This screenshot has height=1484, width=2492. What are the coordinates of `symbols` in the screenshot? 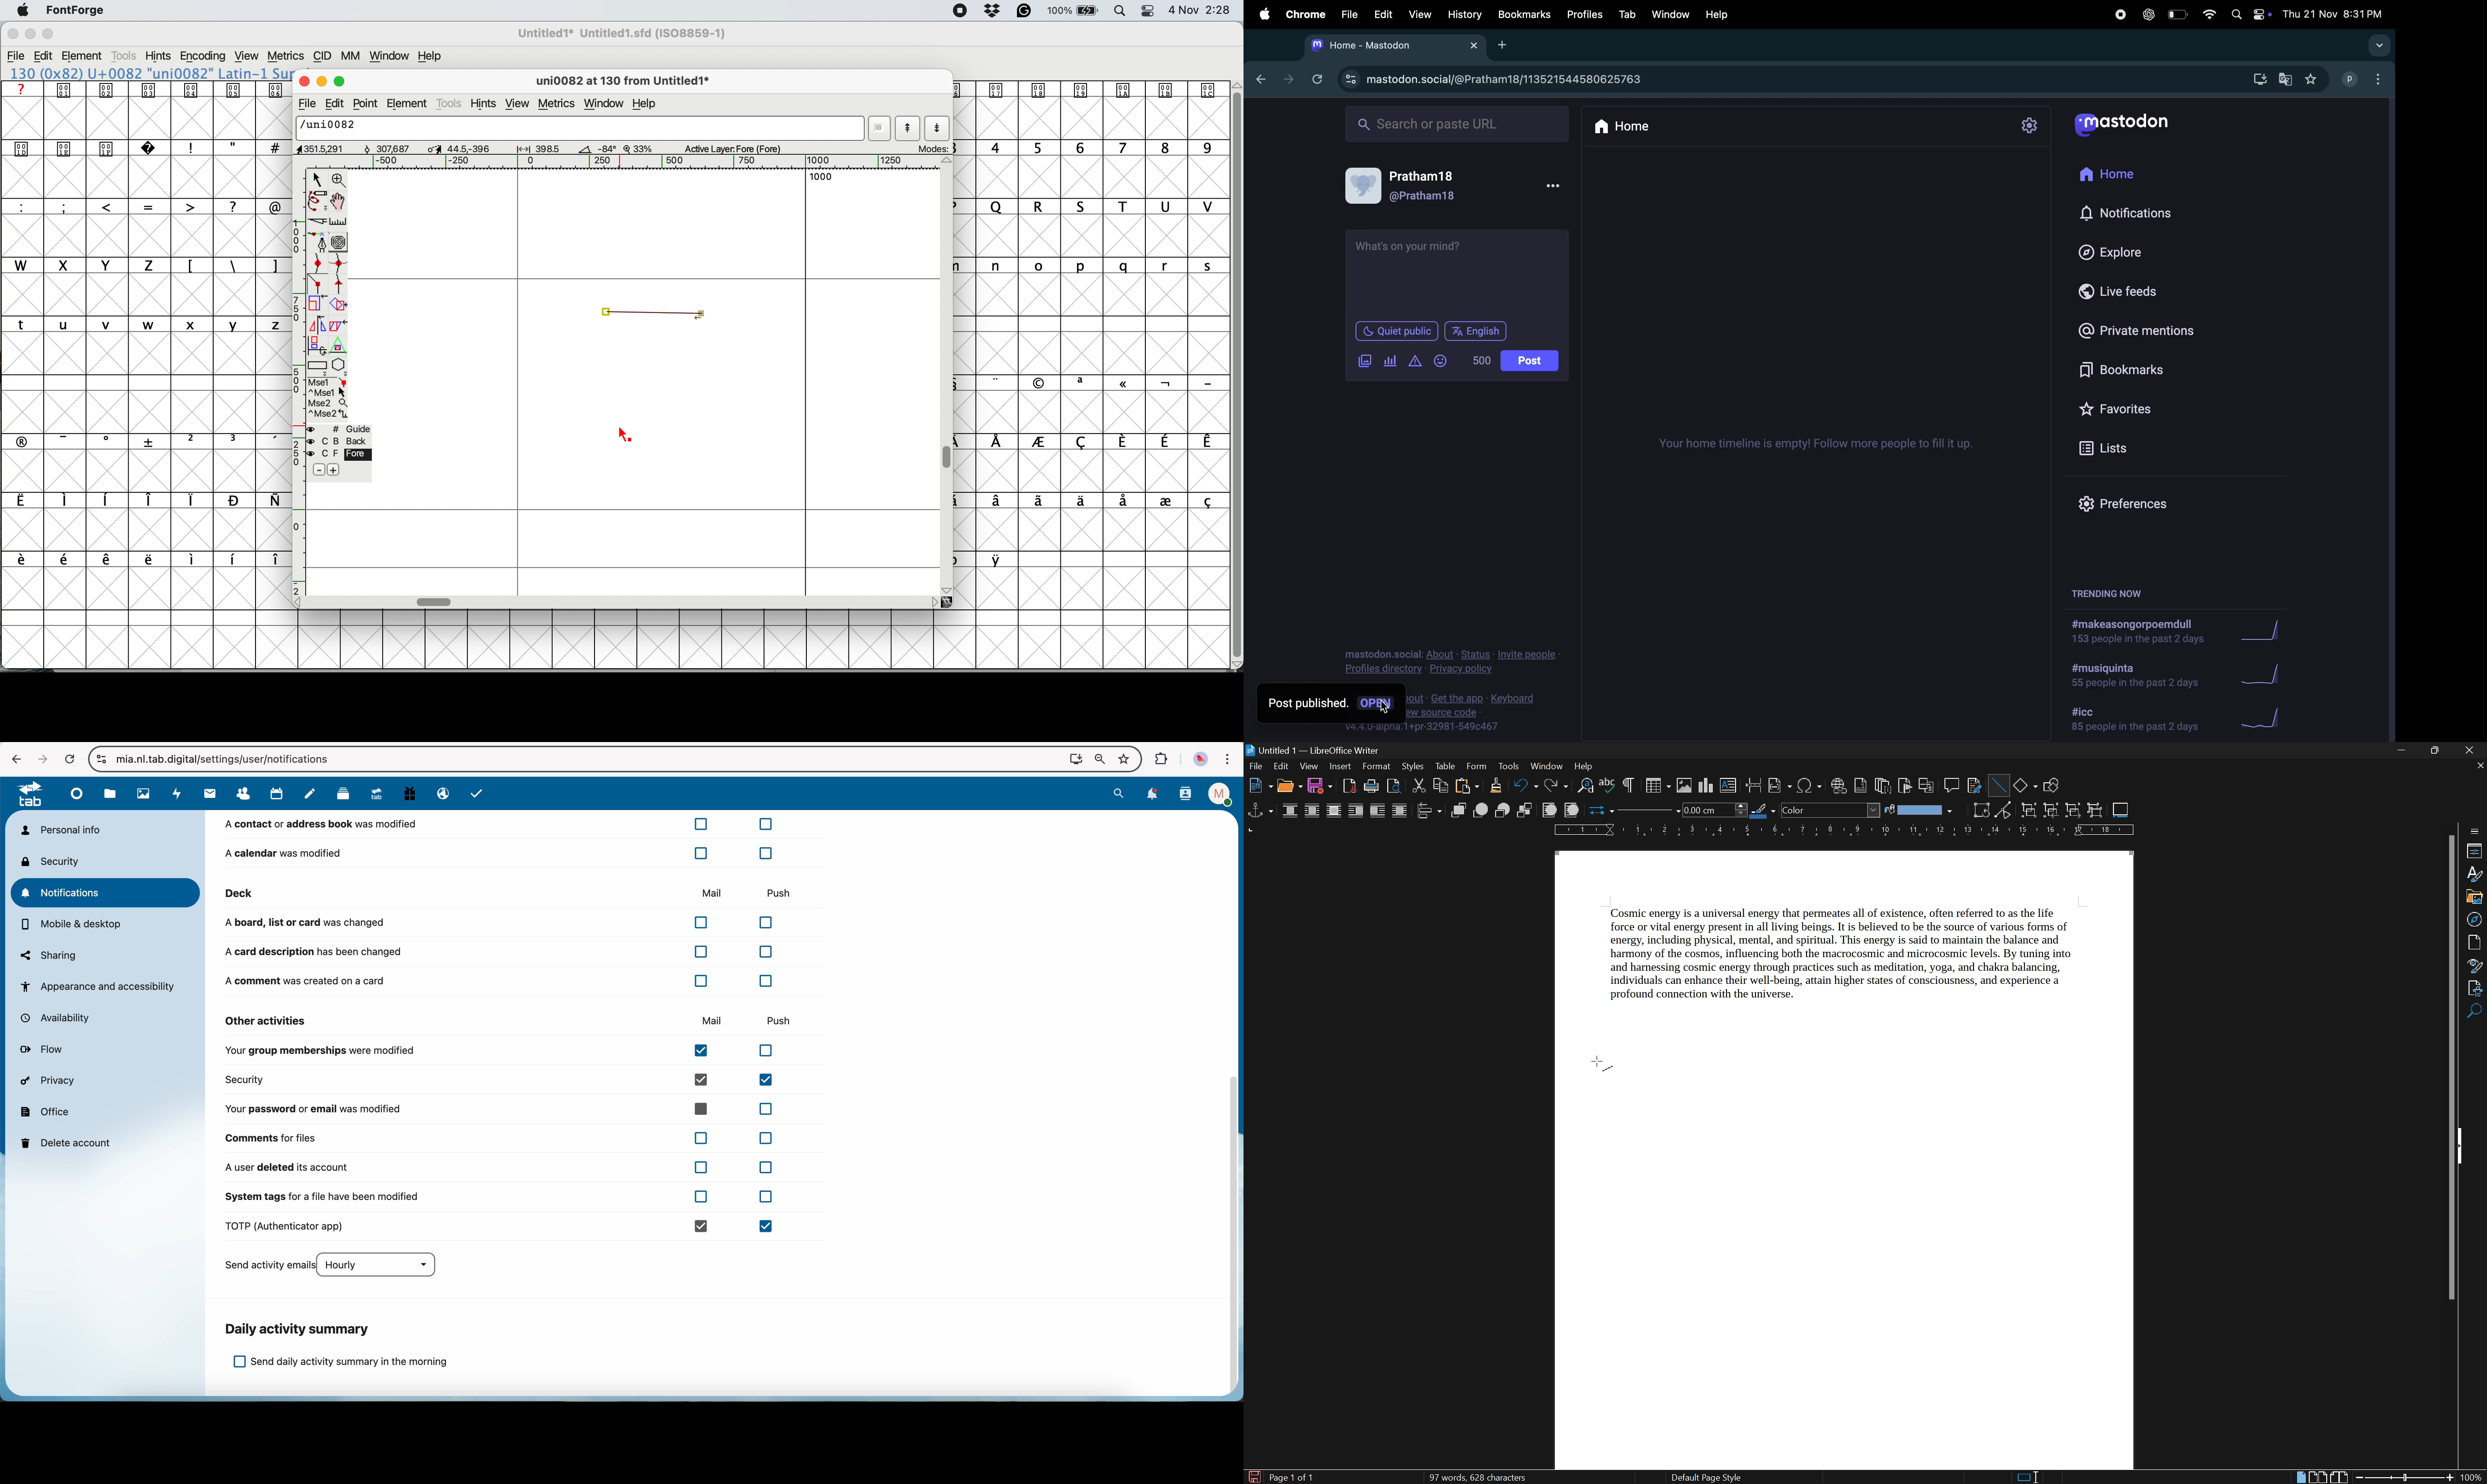 It's located at (233, 266).